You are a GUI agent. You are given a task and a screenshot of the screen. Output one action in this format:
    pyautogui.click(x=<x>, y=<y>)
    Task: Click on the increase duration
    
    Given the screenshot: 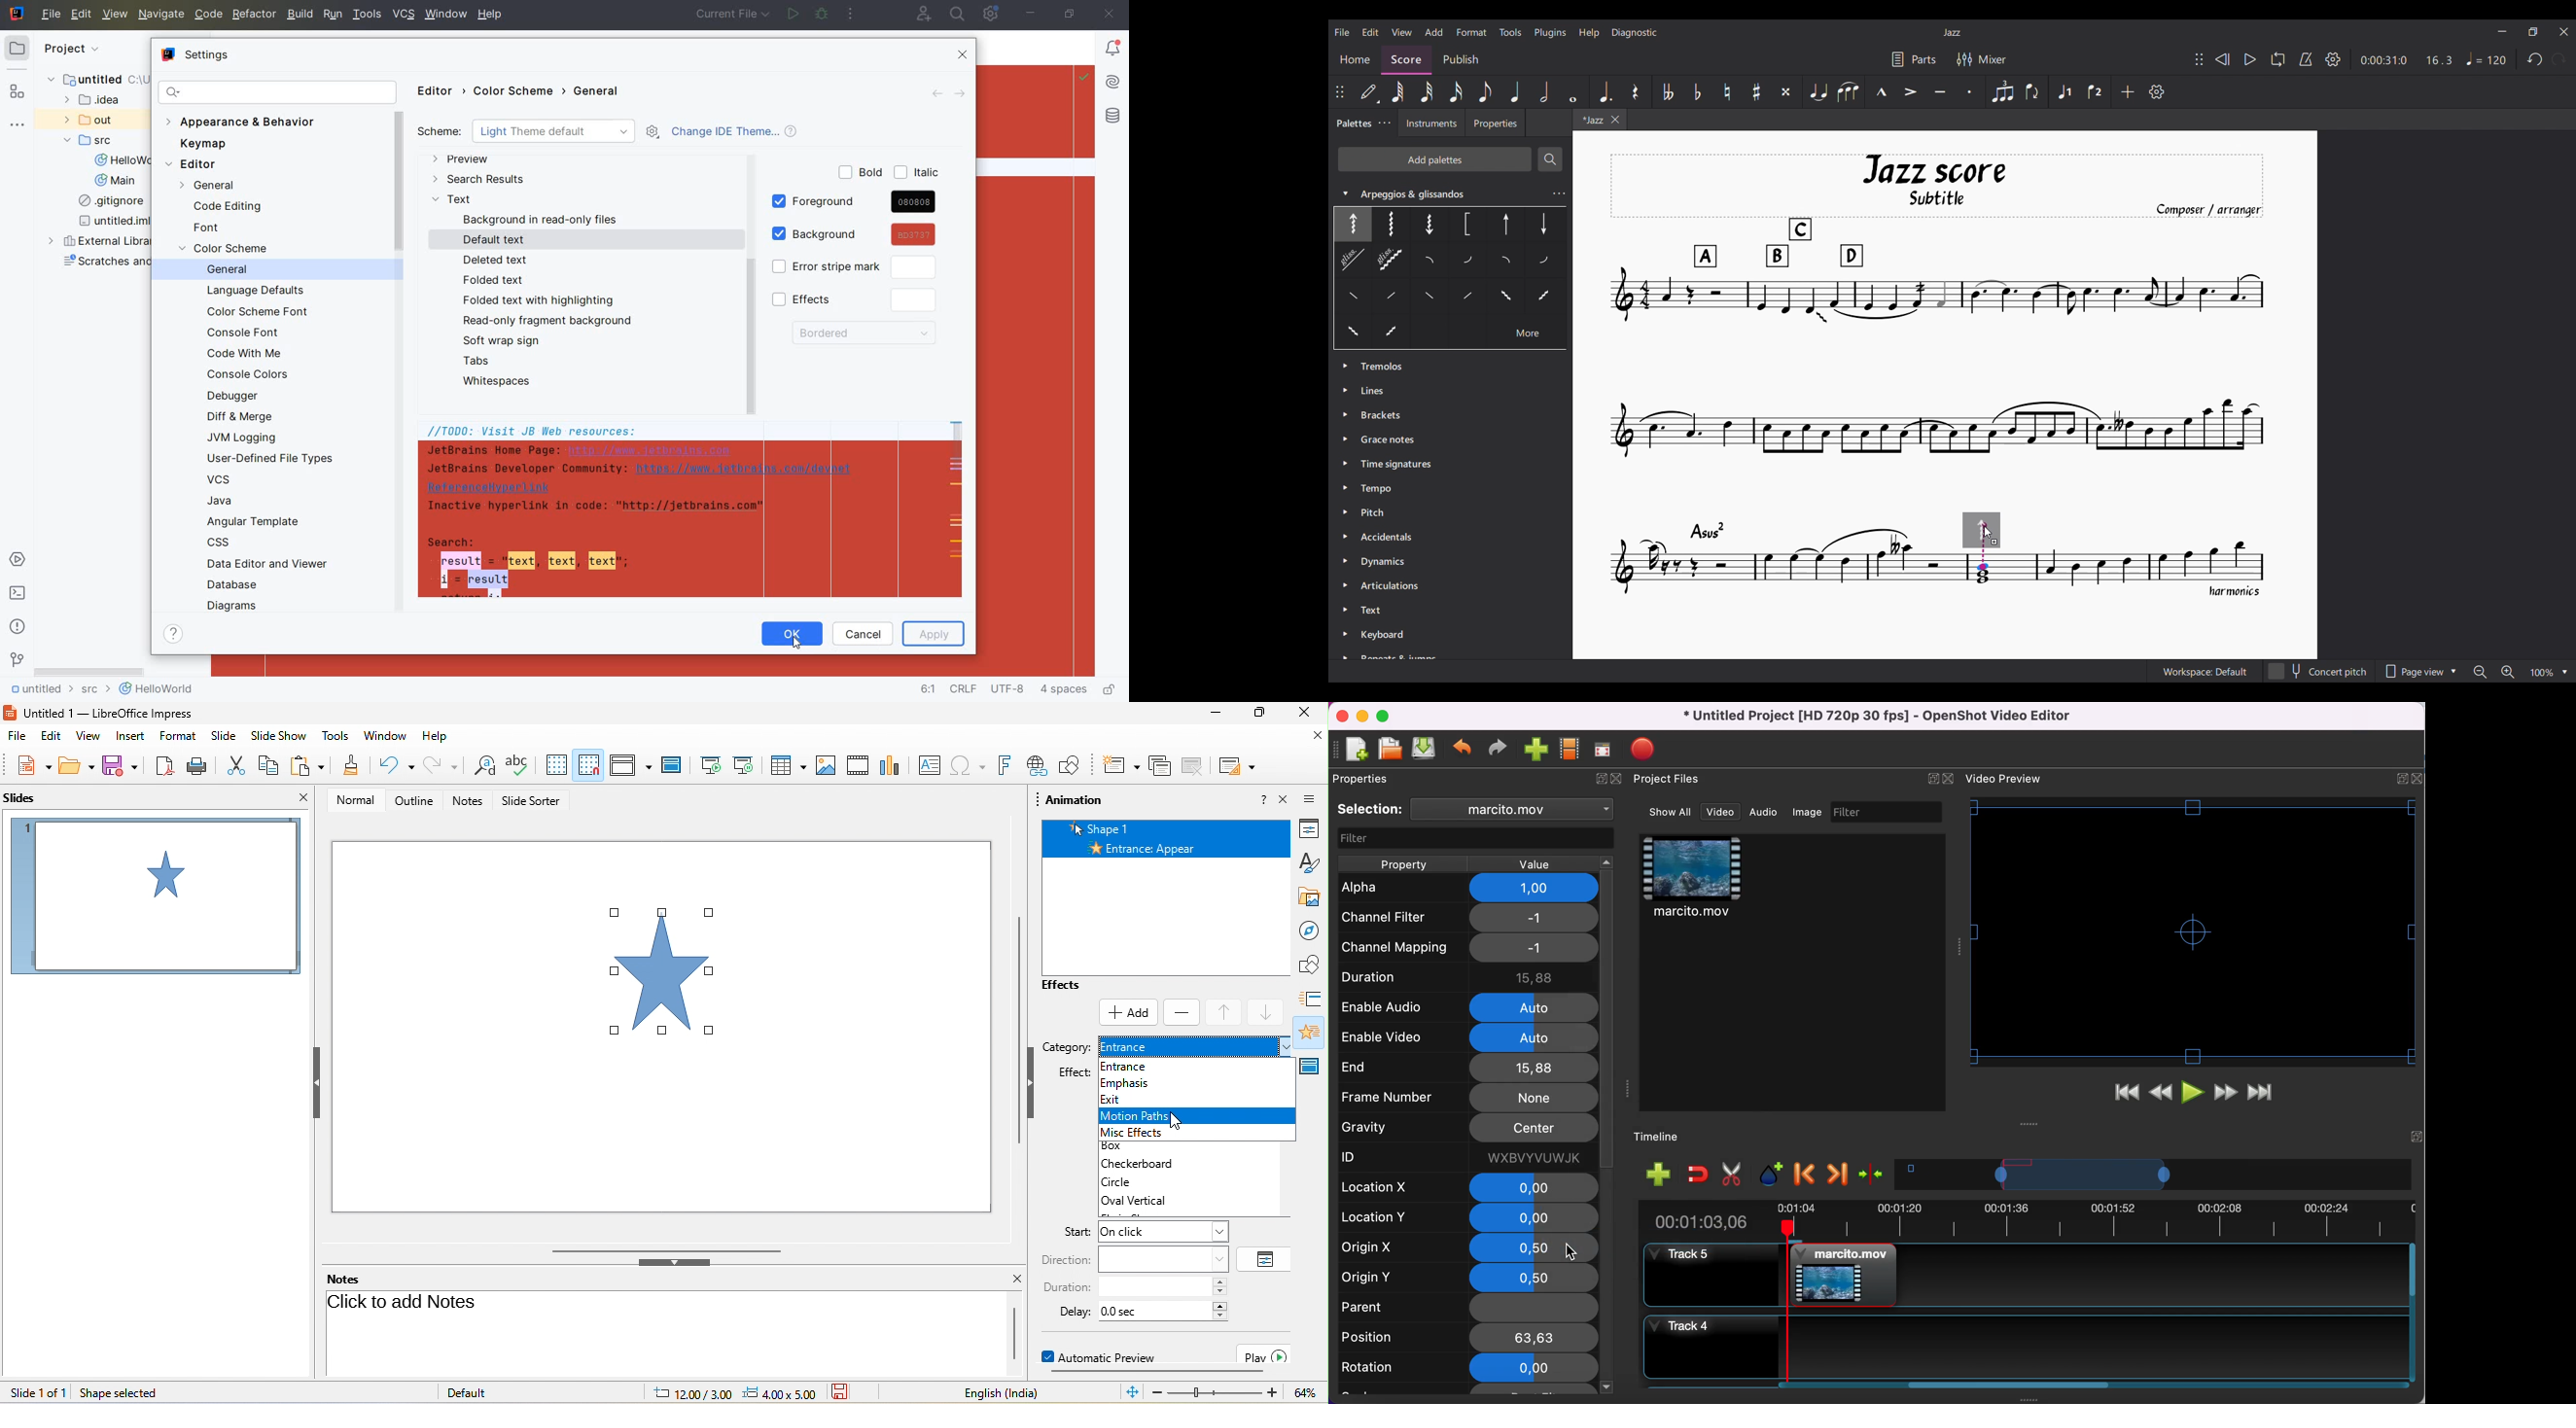 What is the action you would take?
    pyautogui.click(x=1220, y=1281)
    